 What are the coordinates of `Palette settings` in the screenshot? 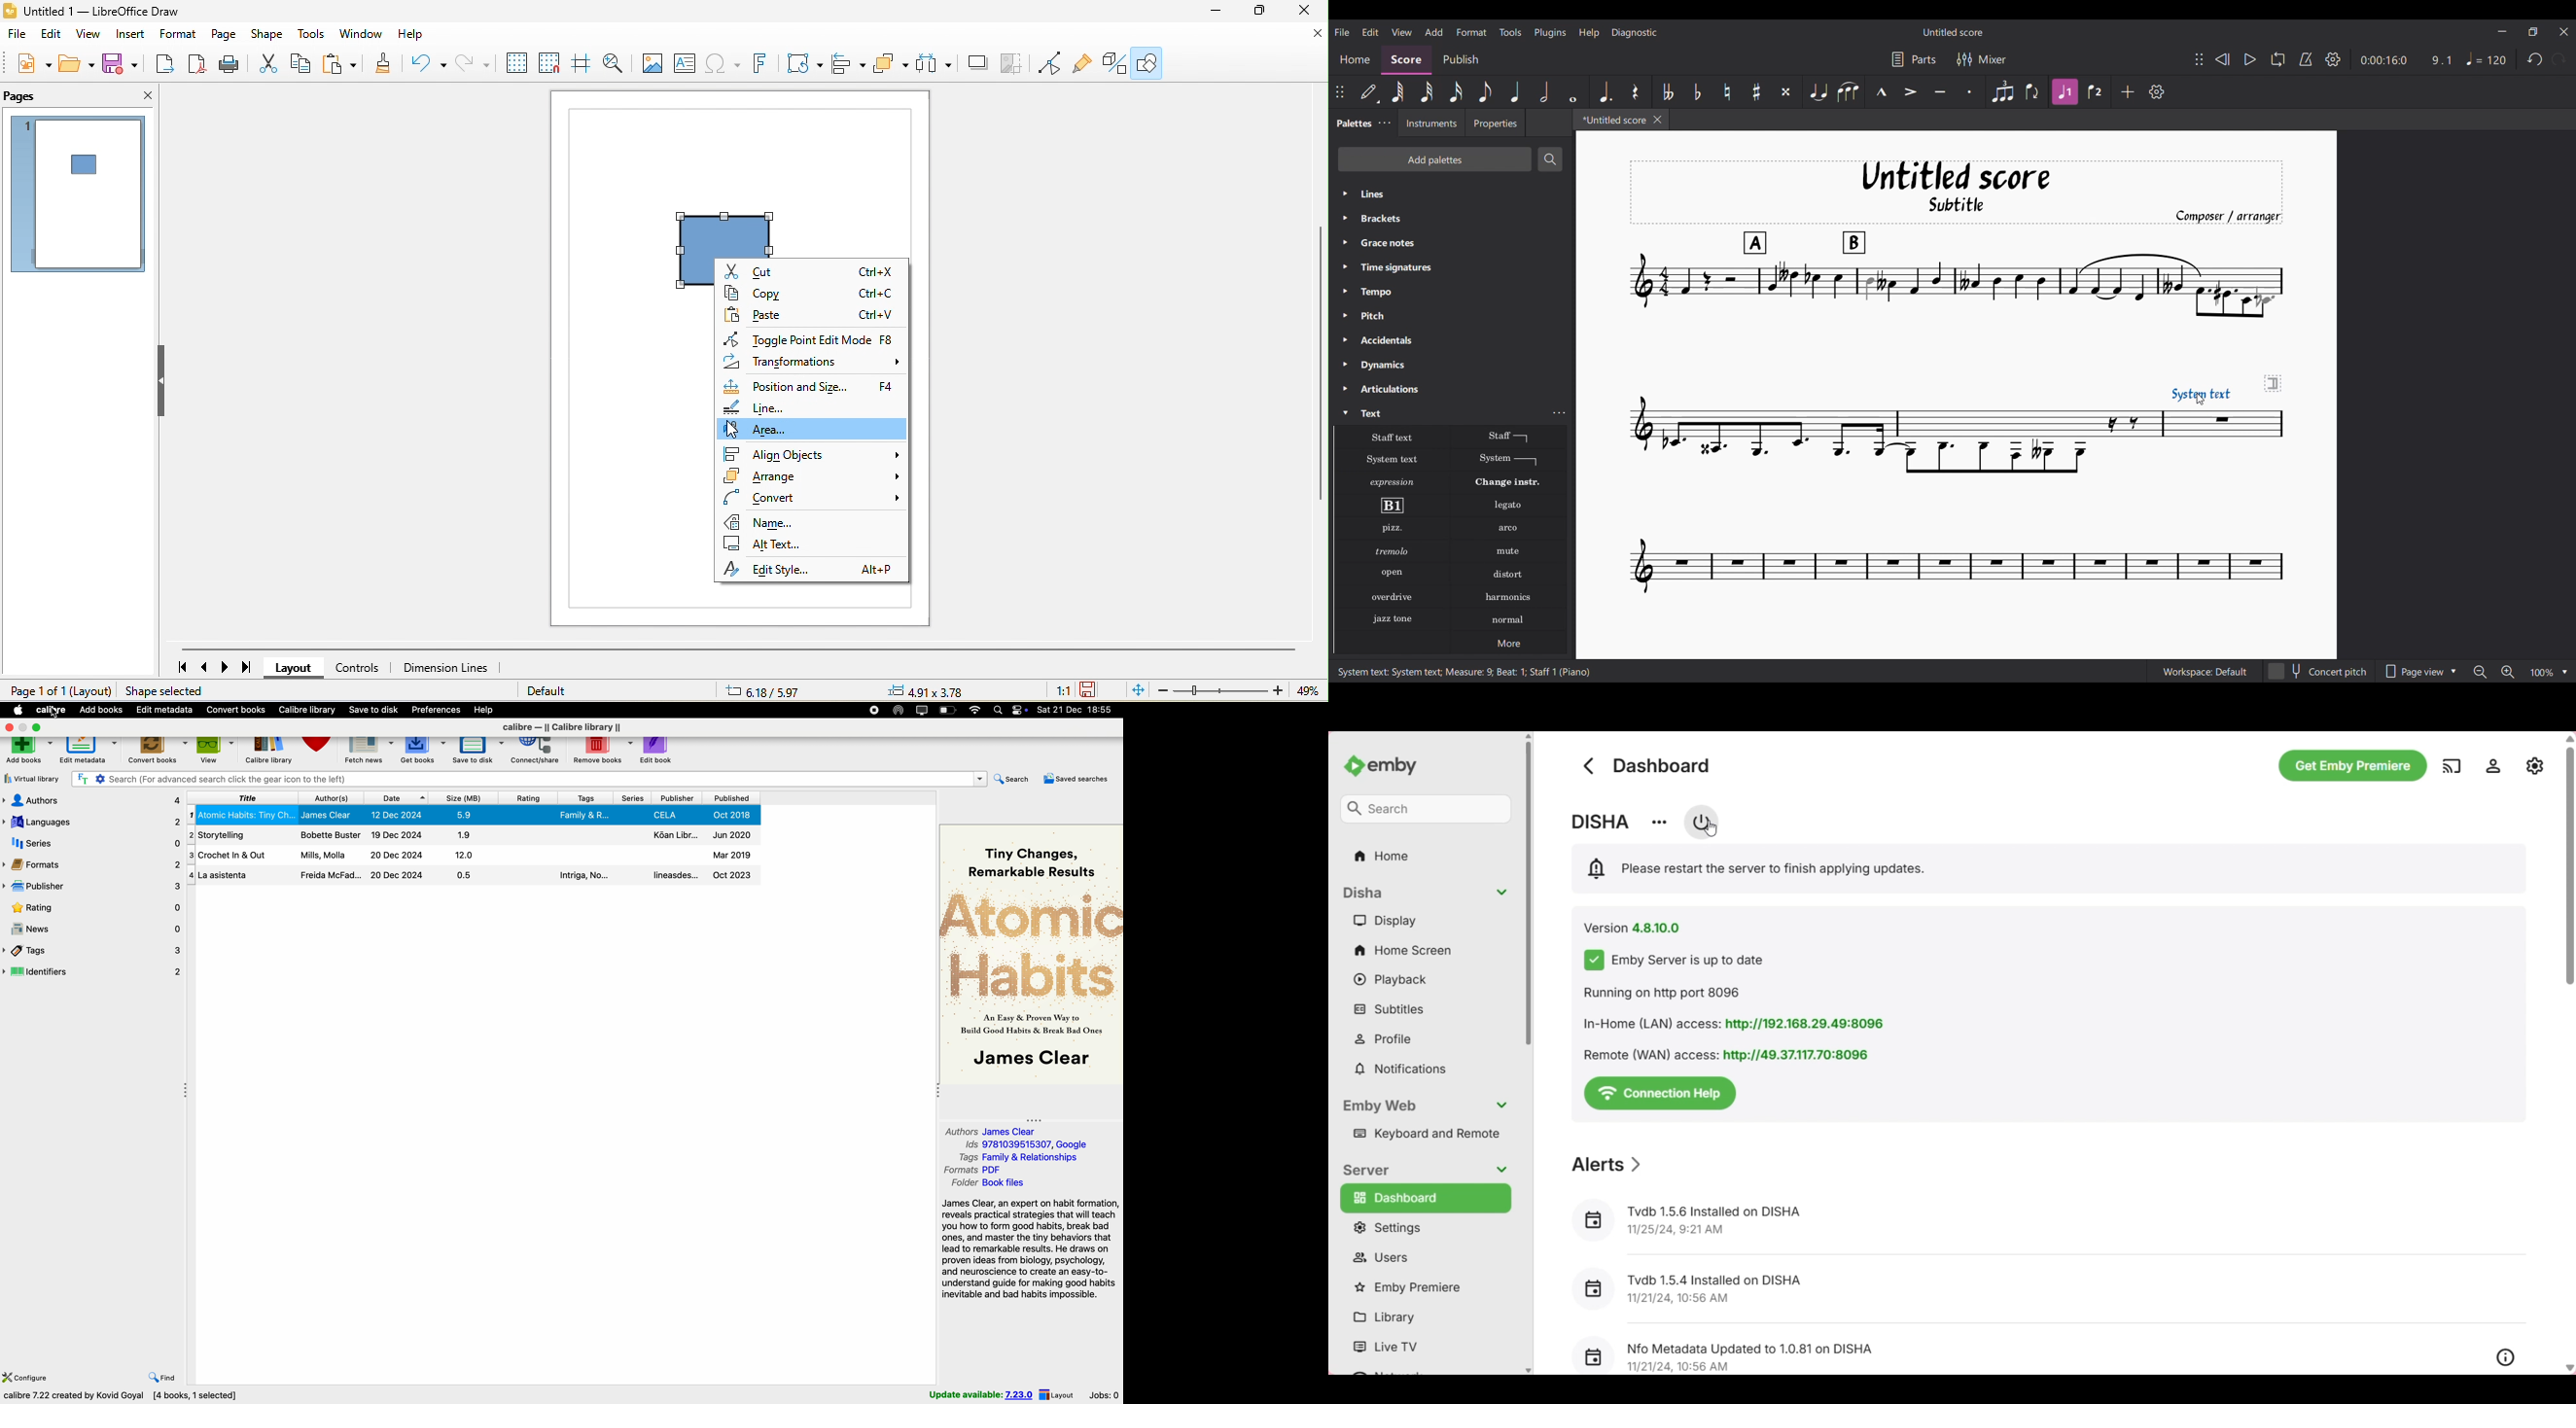 It's located at (1385, 122).